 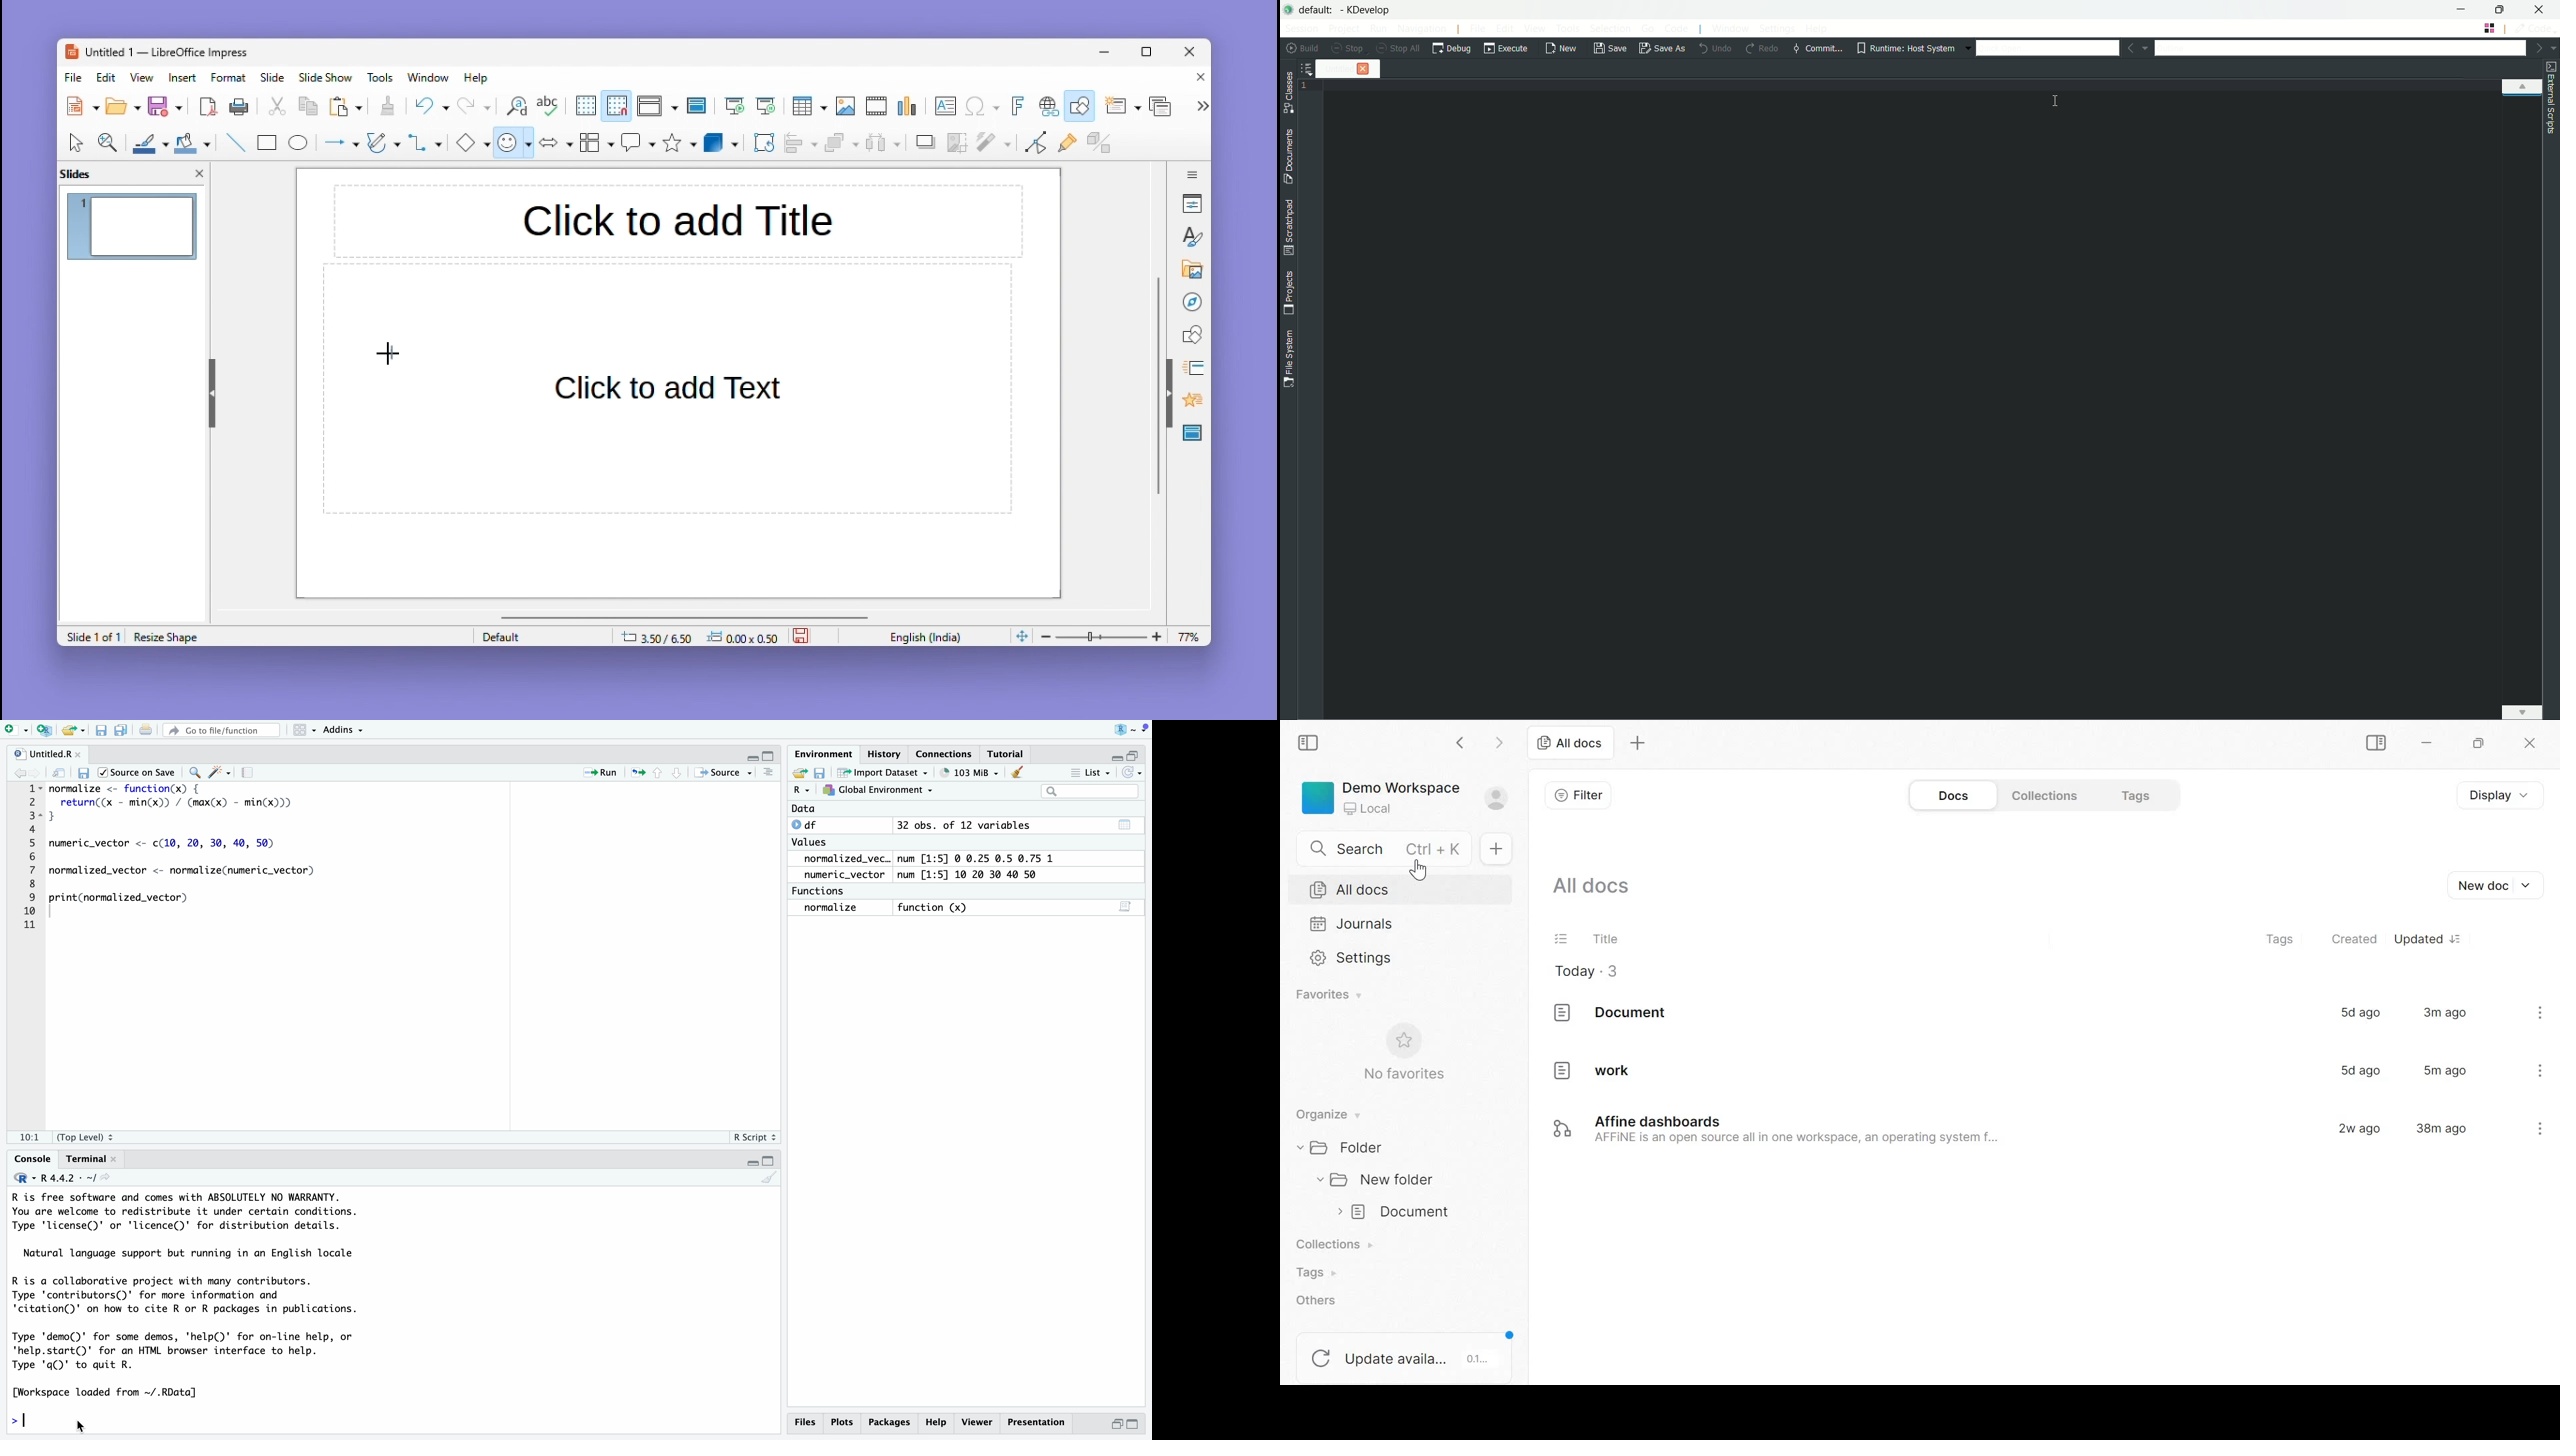 I want to click on Go to previous section/chunk (Ctrl + PgUp), so click(x=661, y=774).